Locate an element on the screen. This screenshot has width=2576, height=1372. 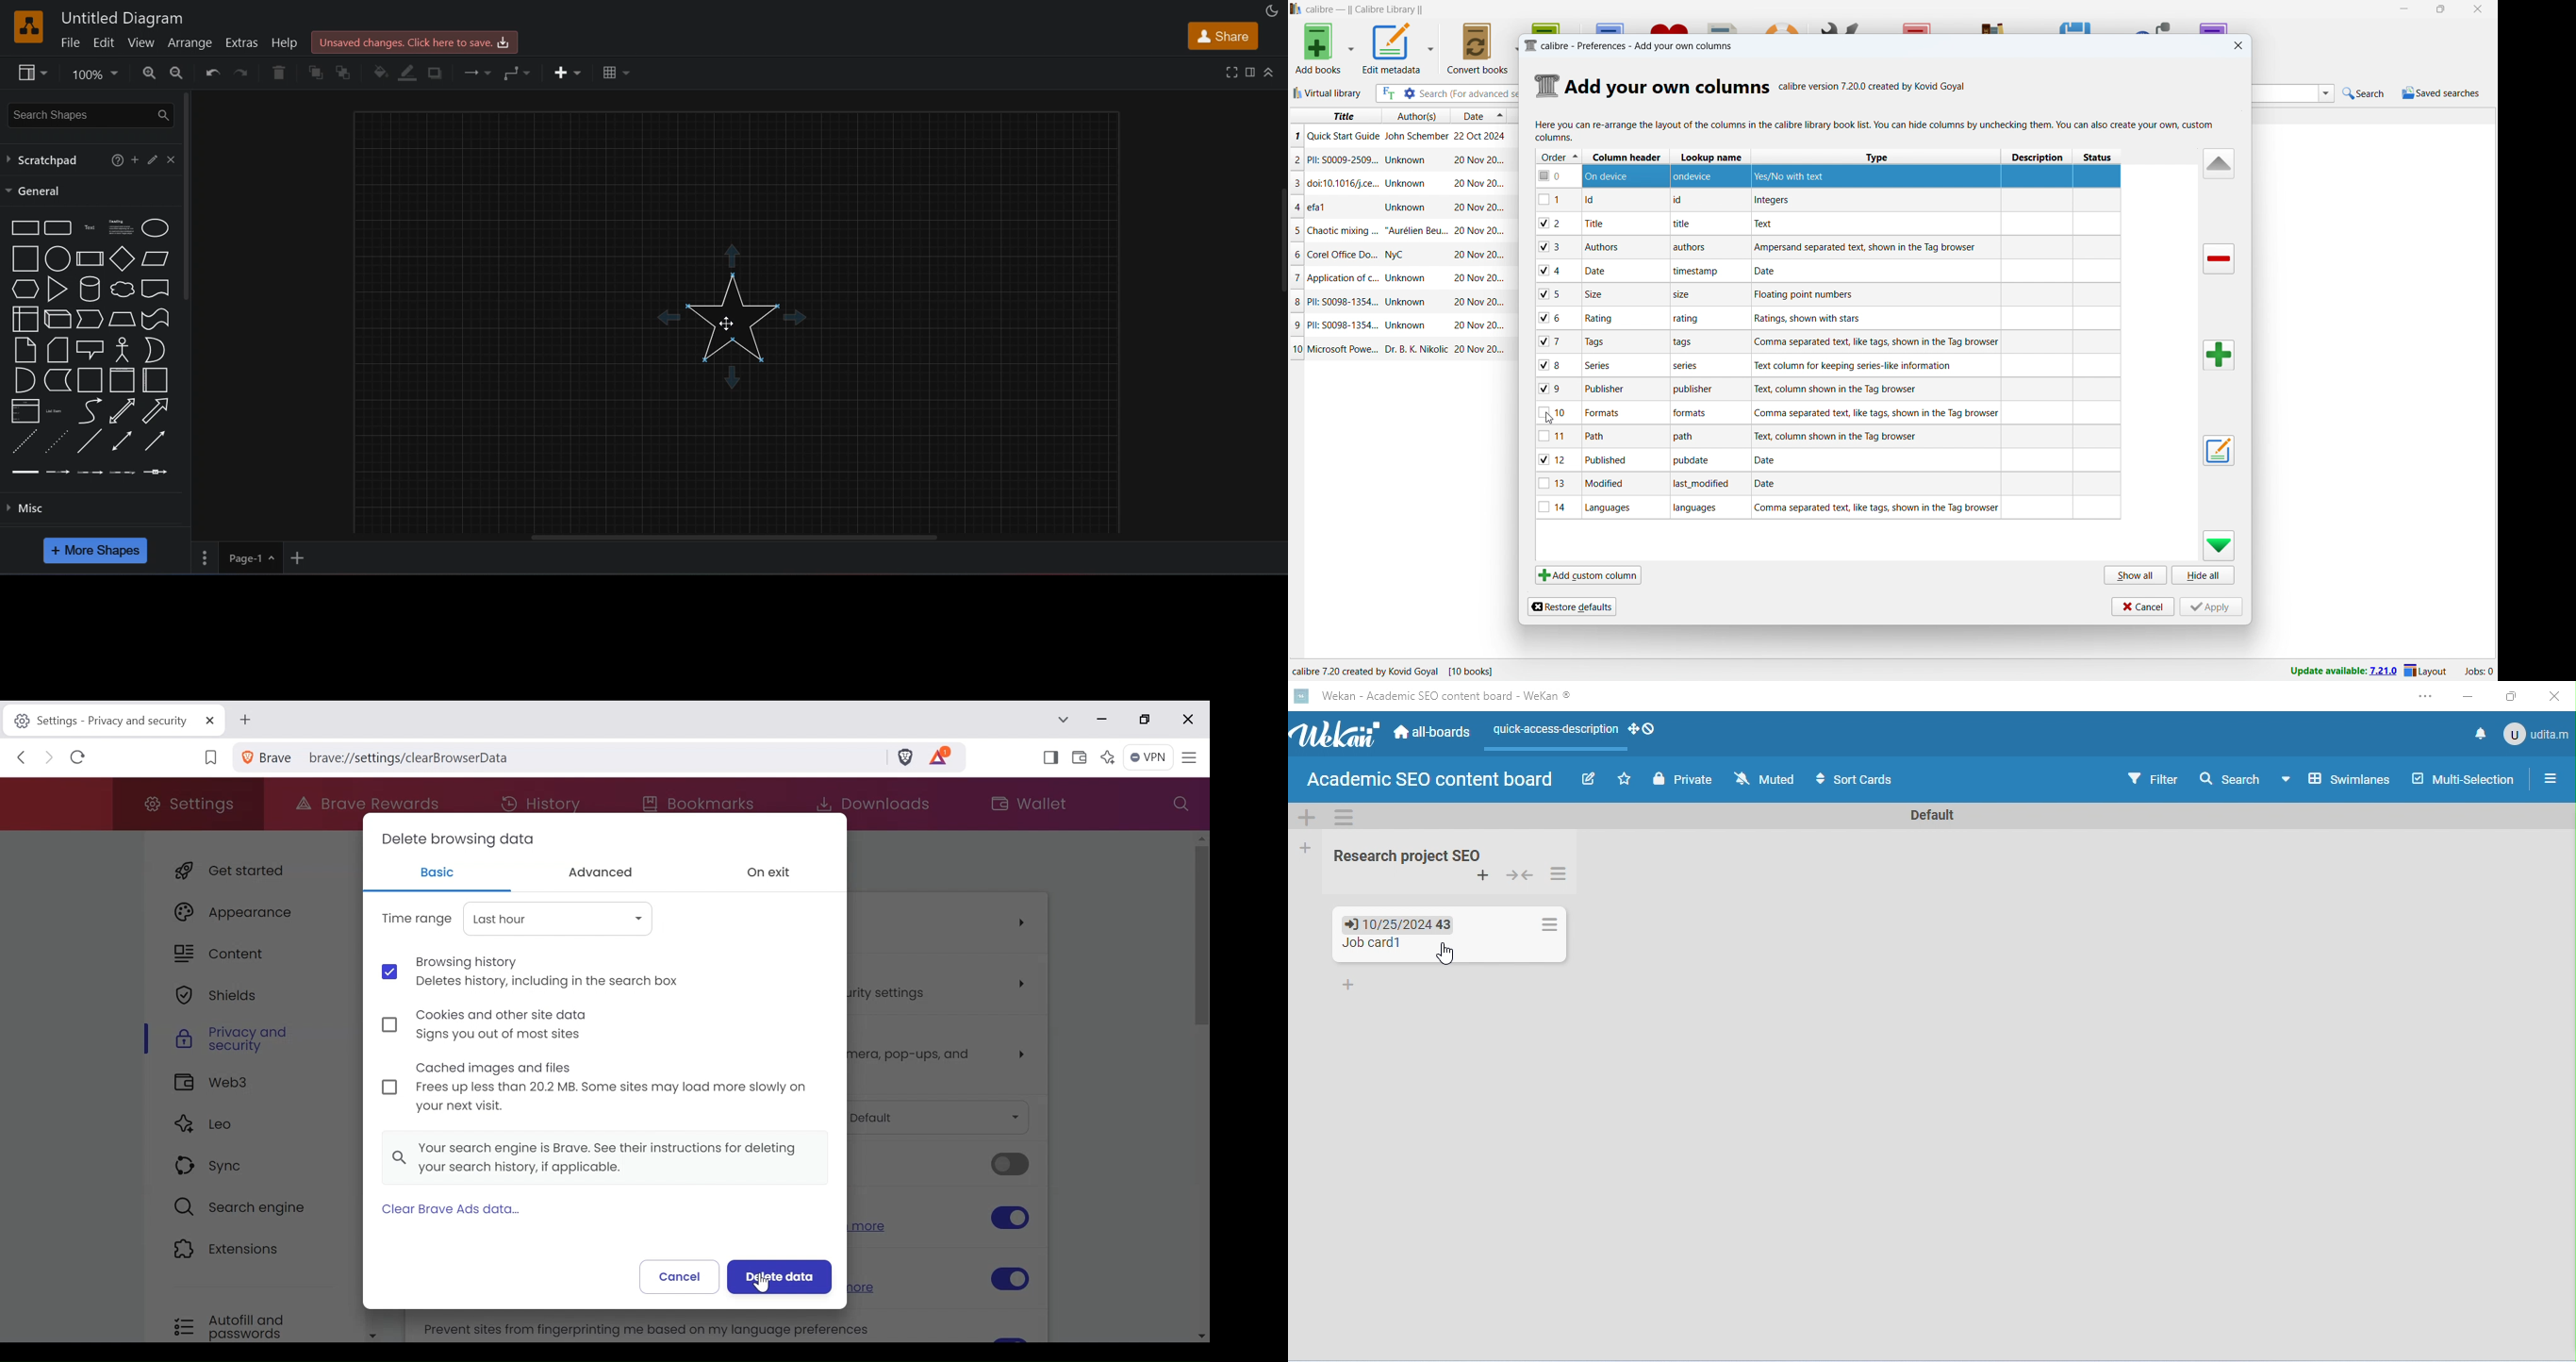
view is located at coordinates (146, 41).